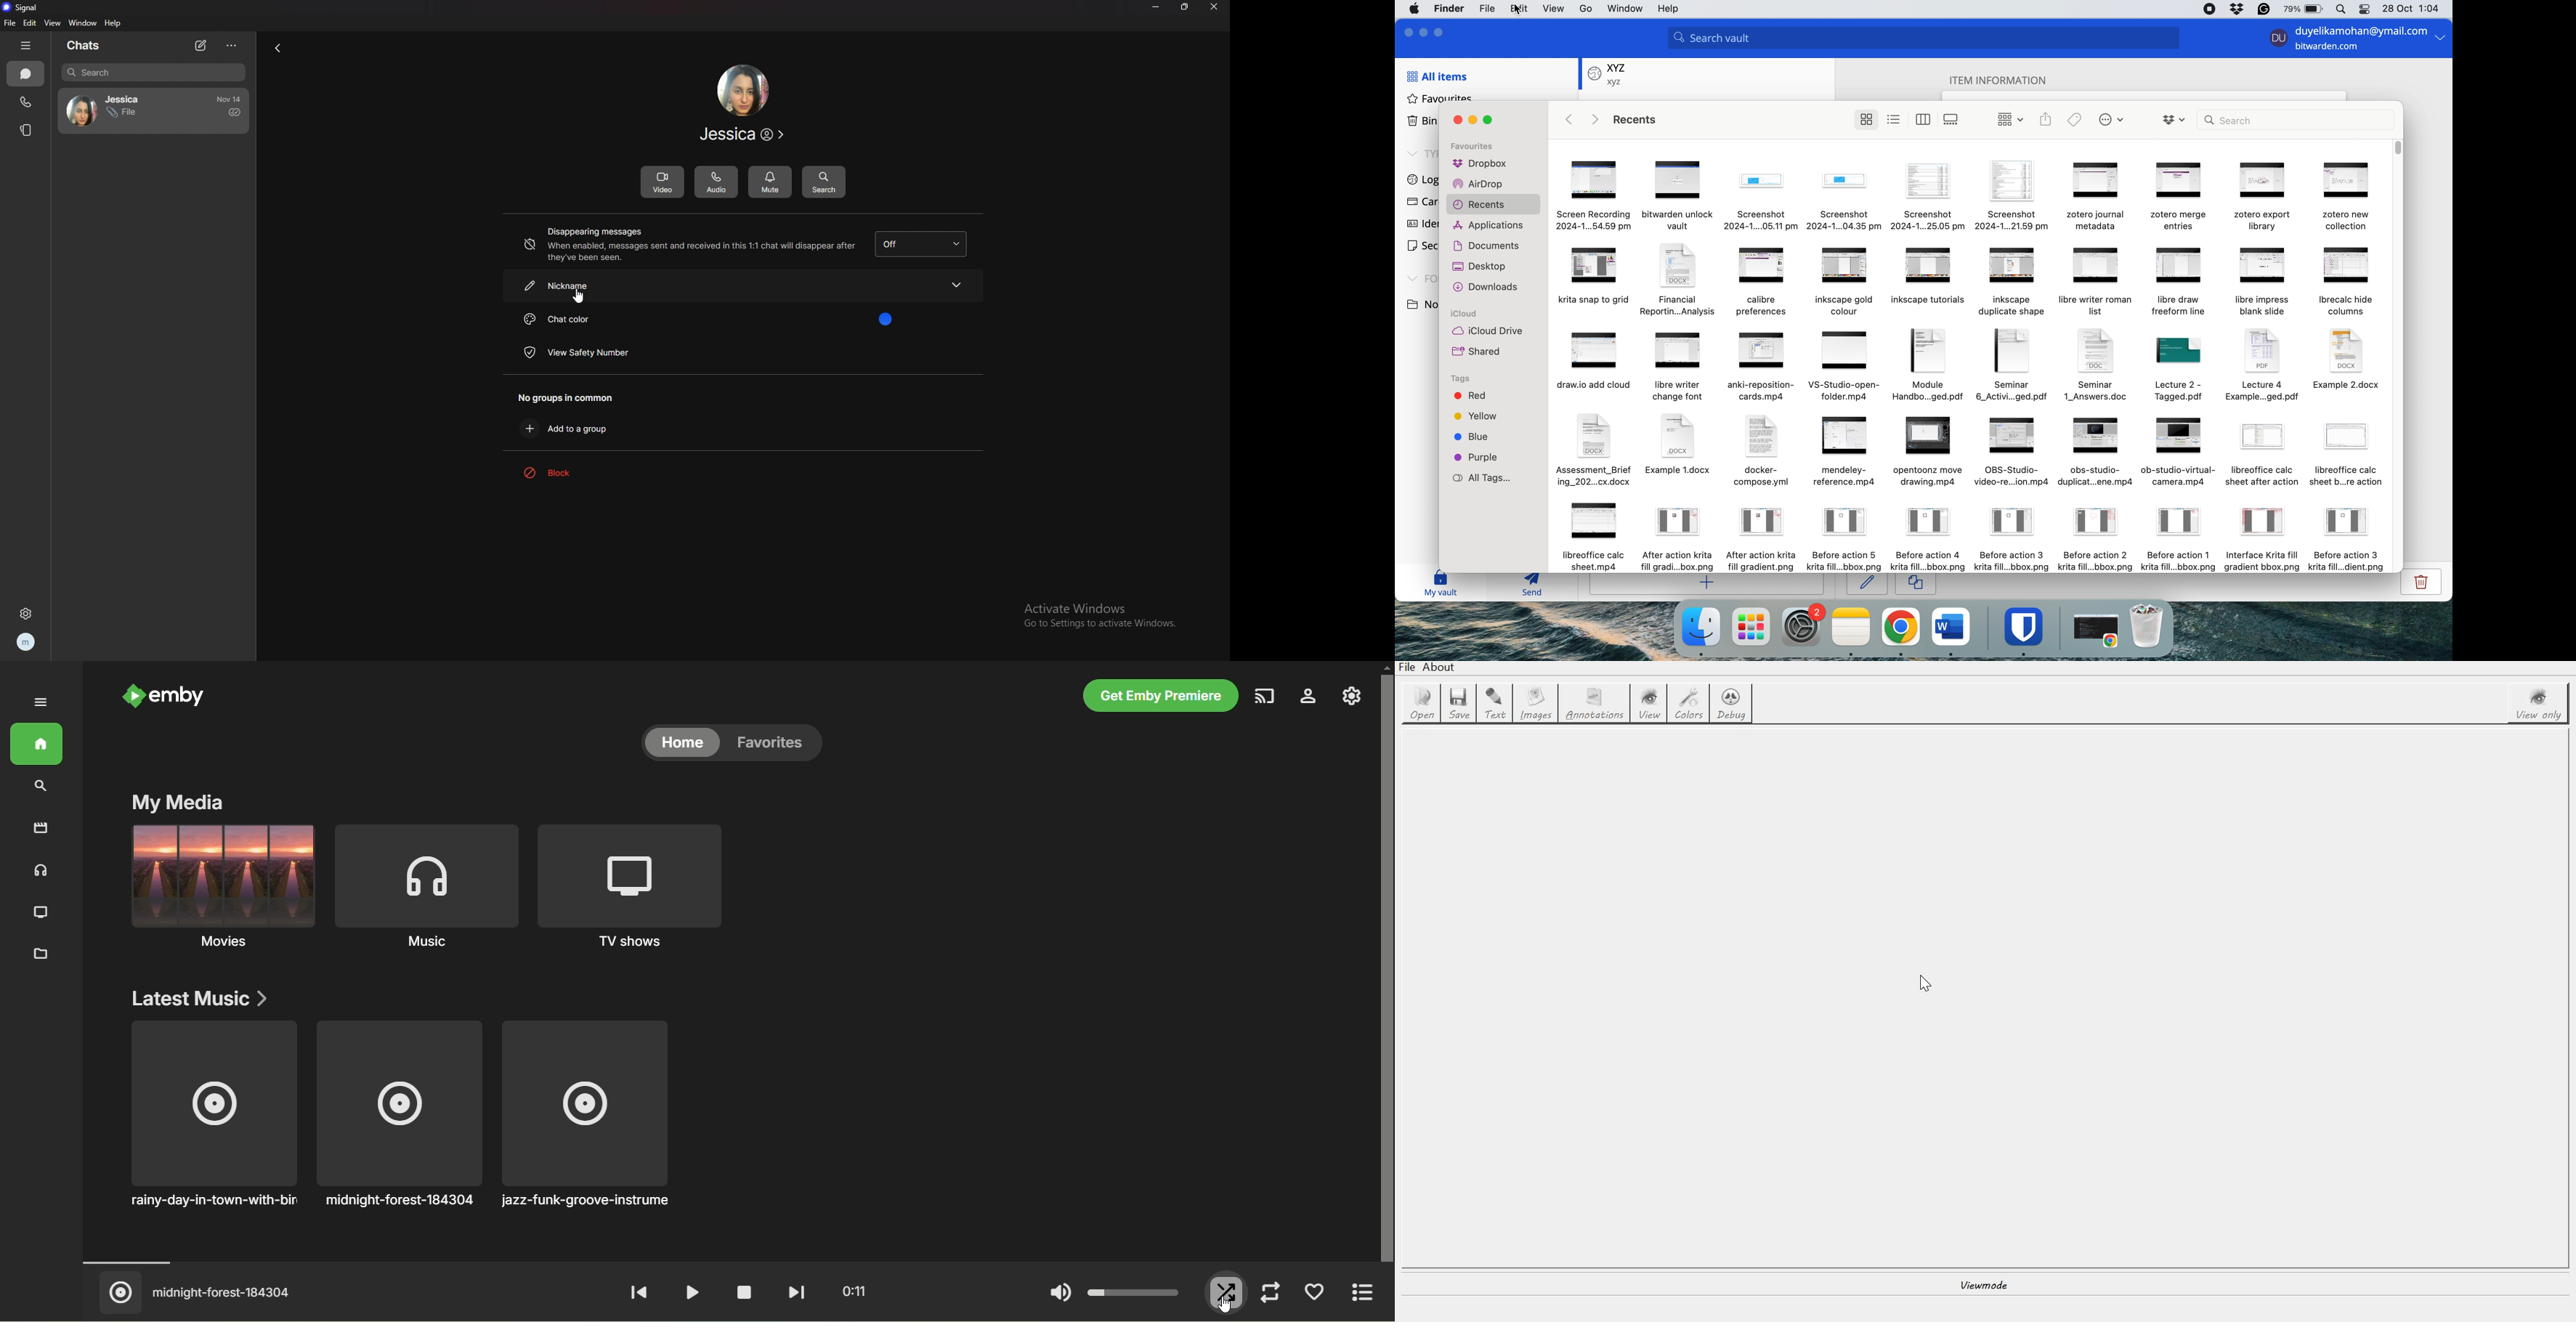  Describe the element at coordinates (2398, 149) in the screenshot. I see `vertical scroll bar` at that location.